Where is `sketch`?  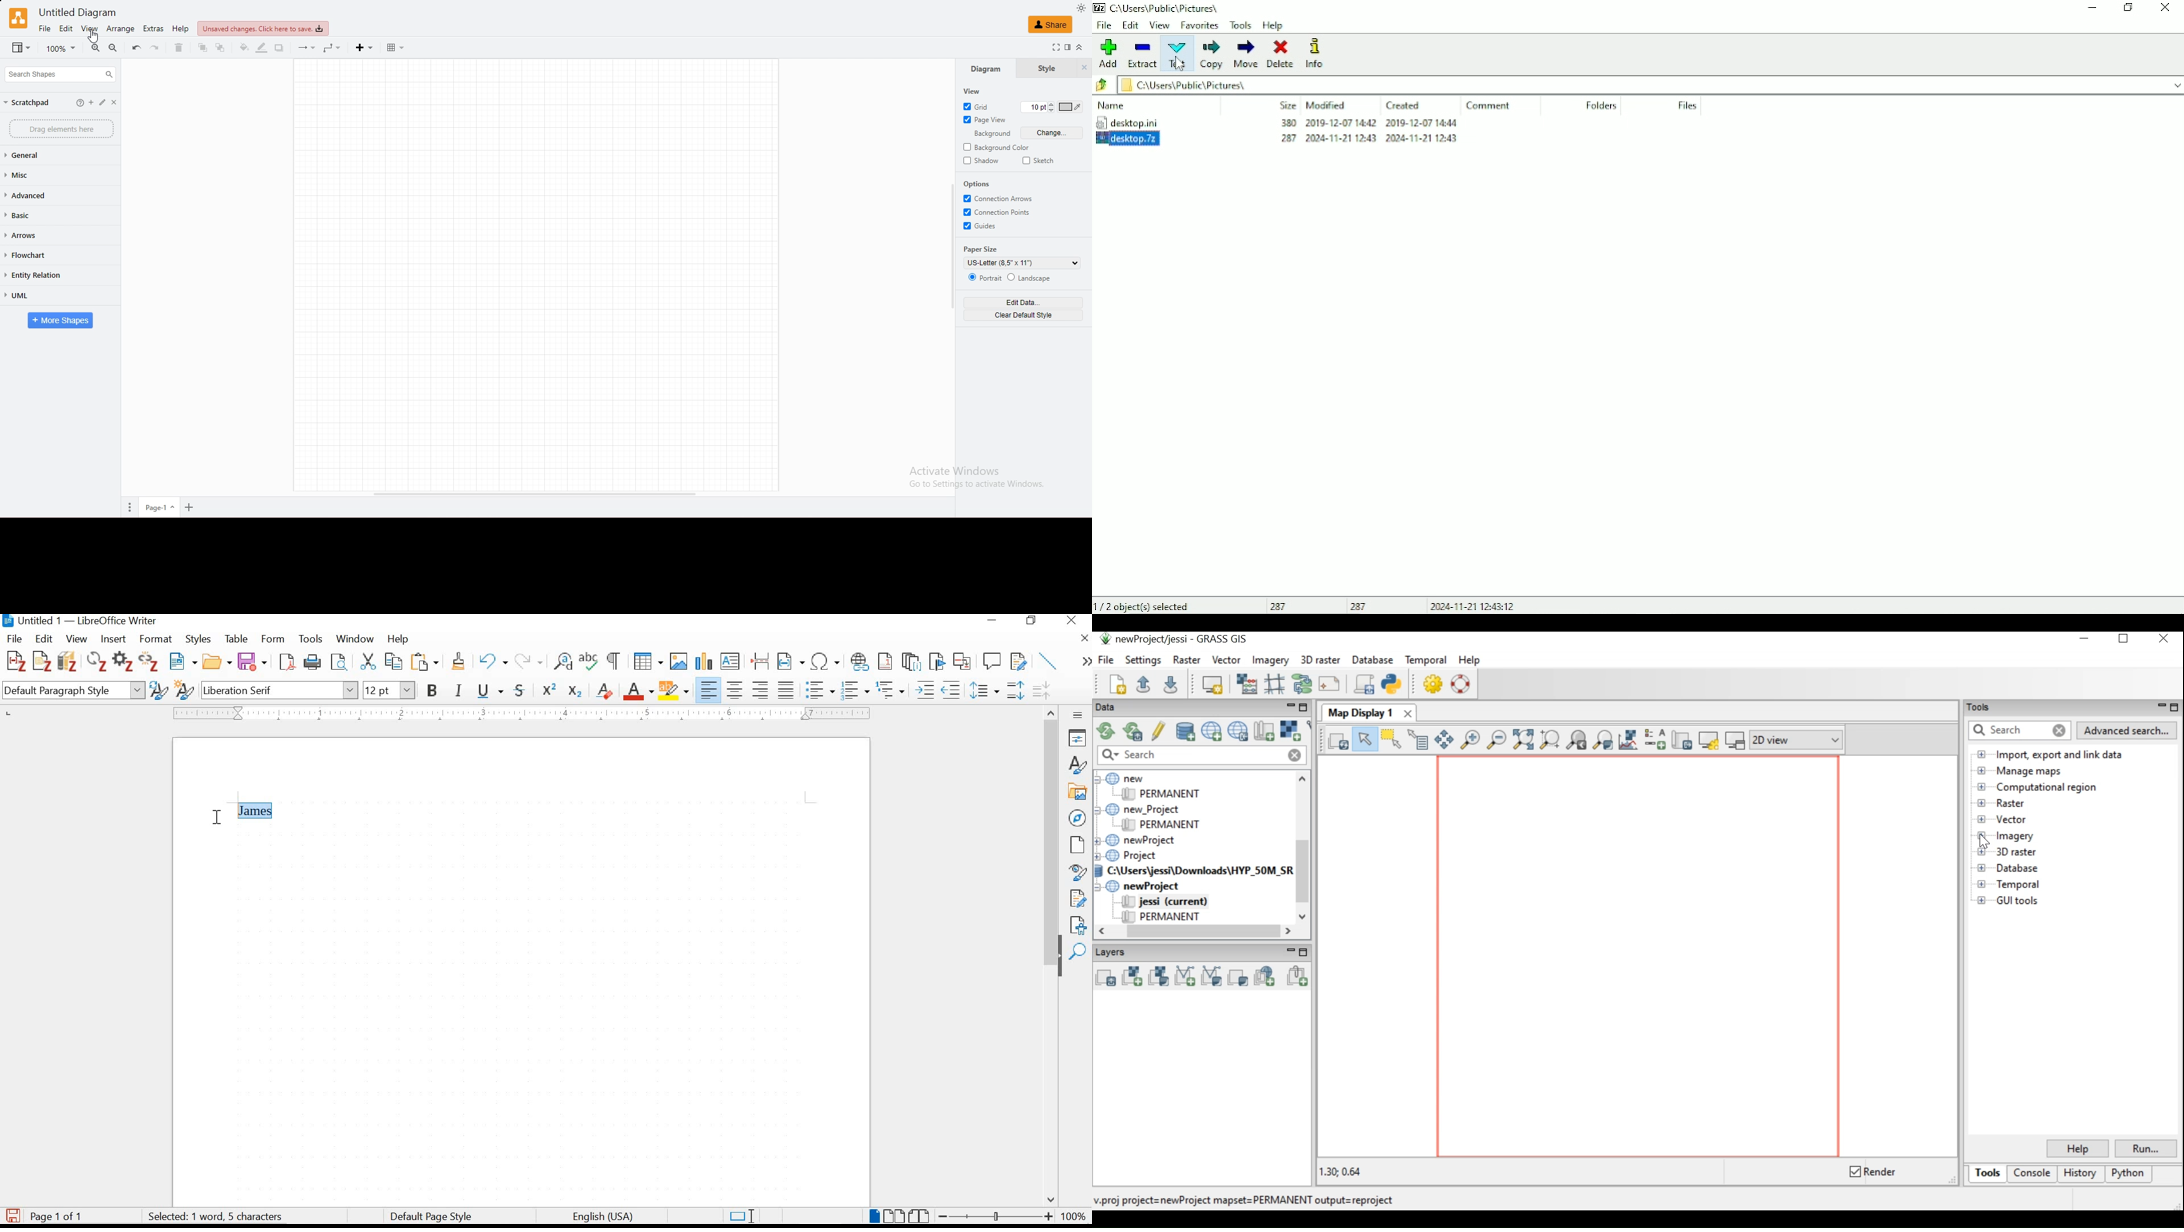
sketch is located at coordinates (1039, 160).